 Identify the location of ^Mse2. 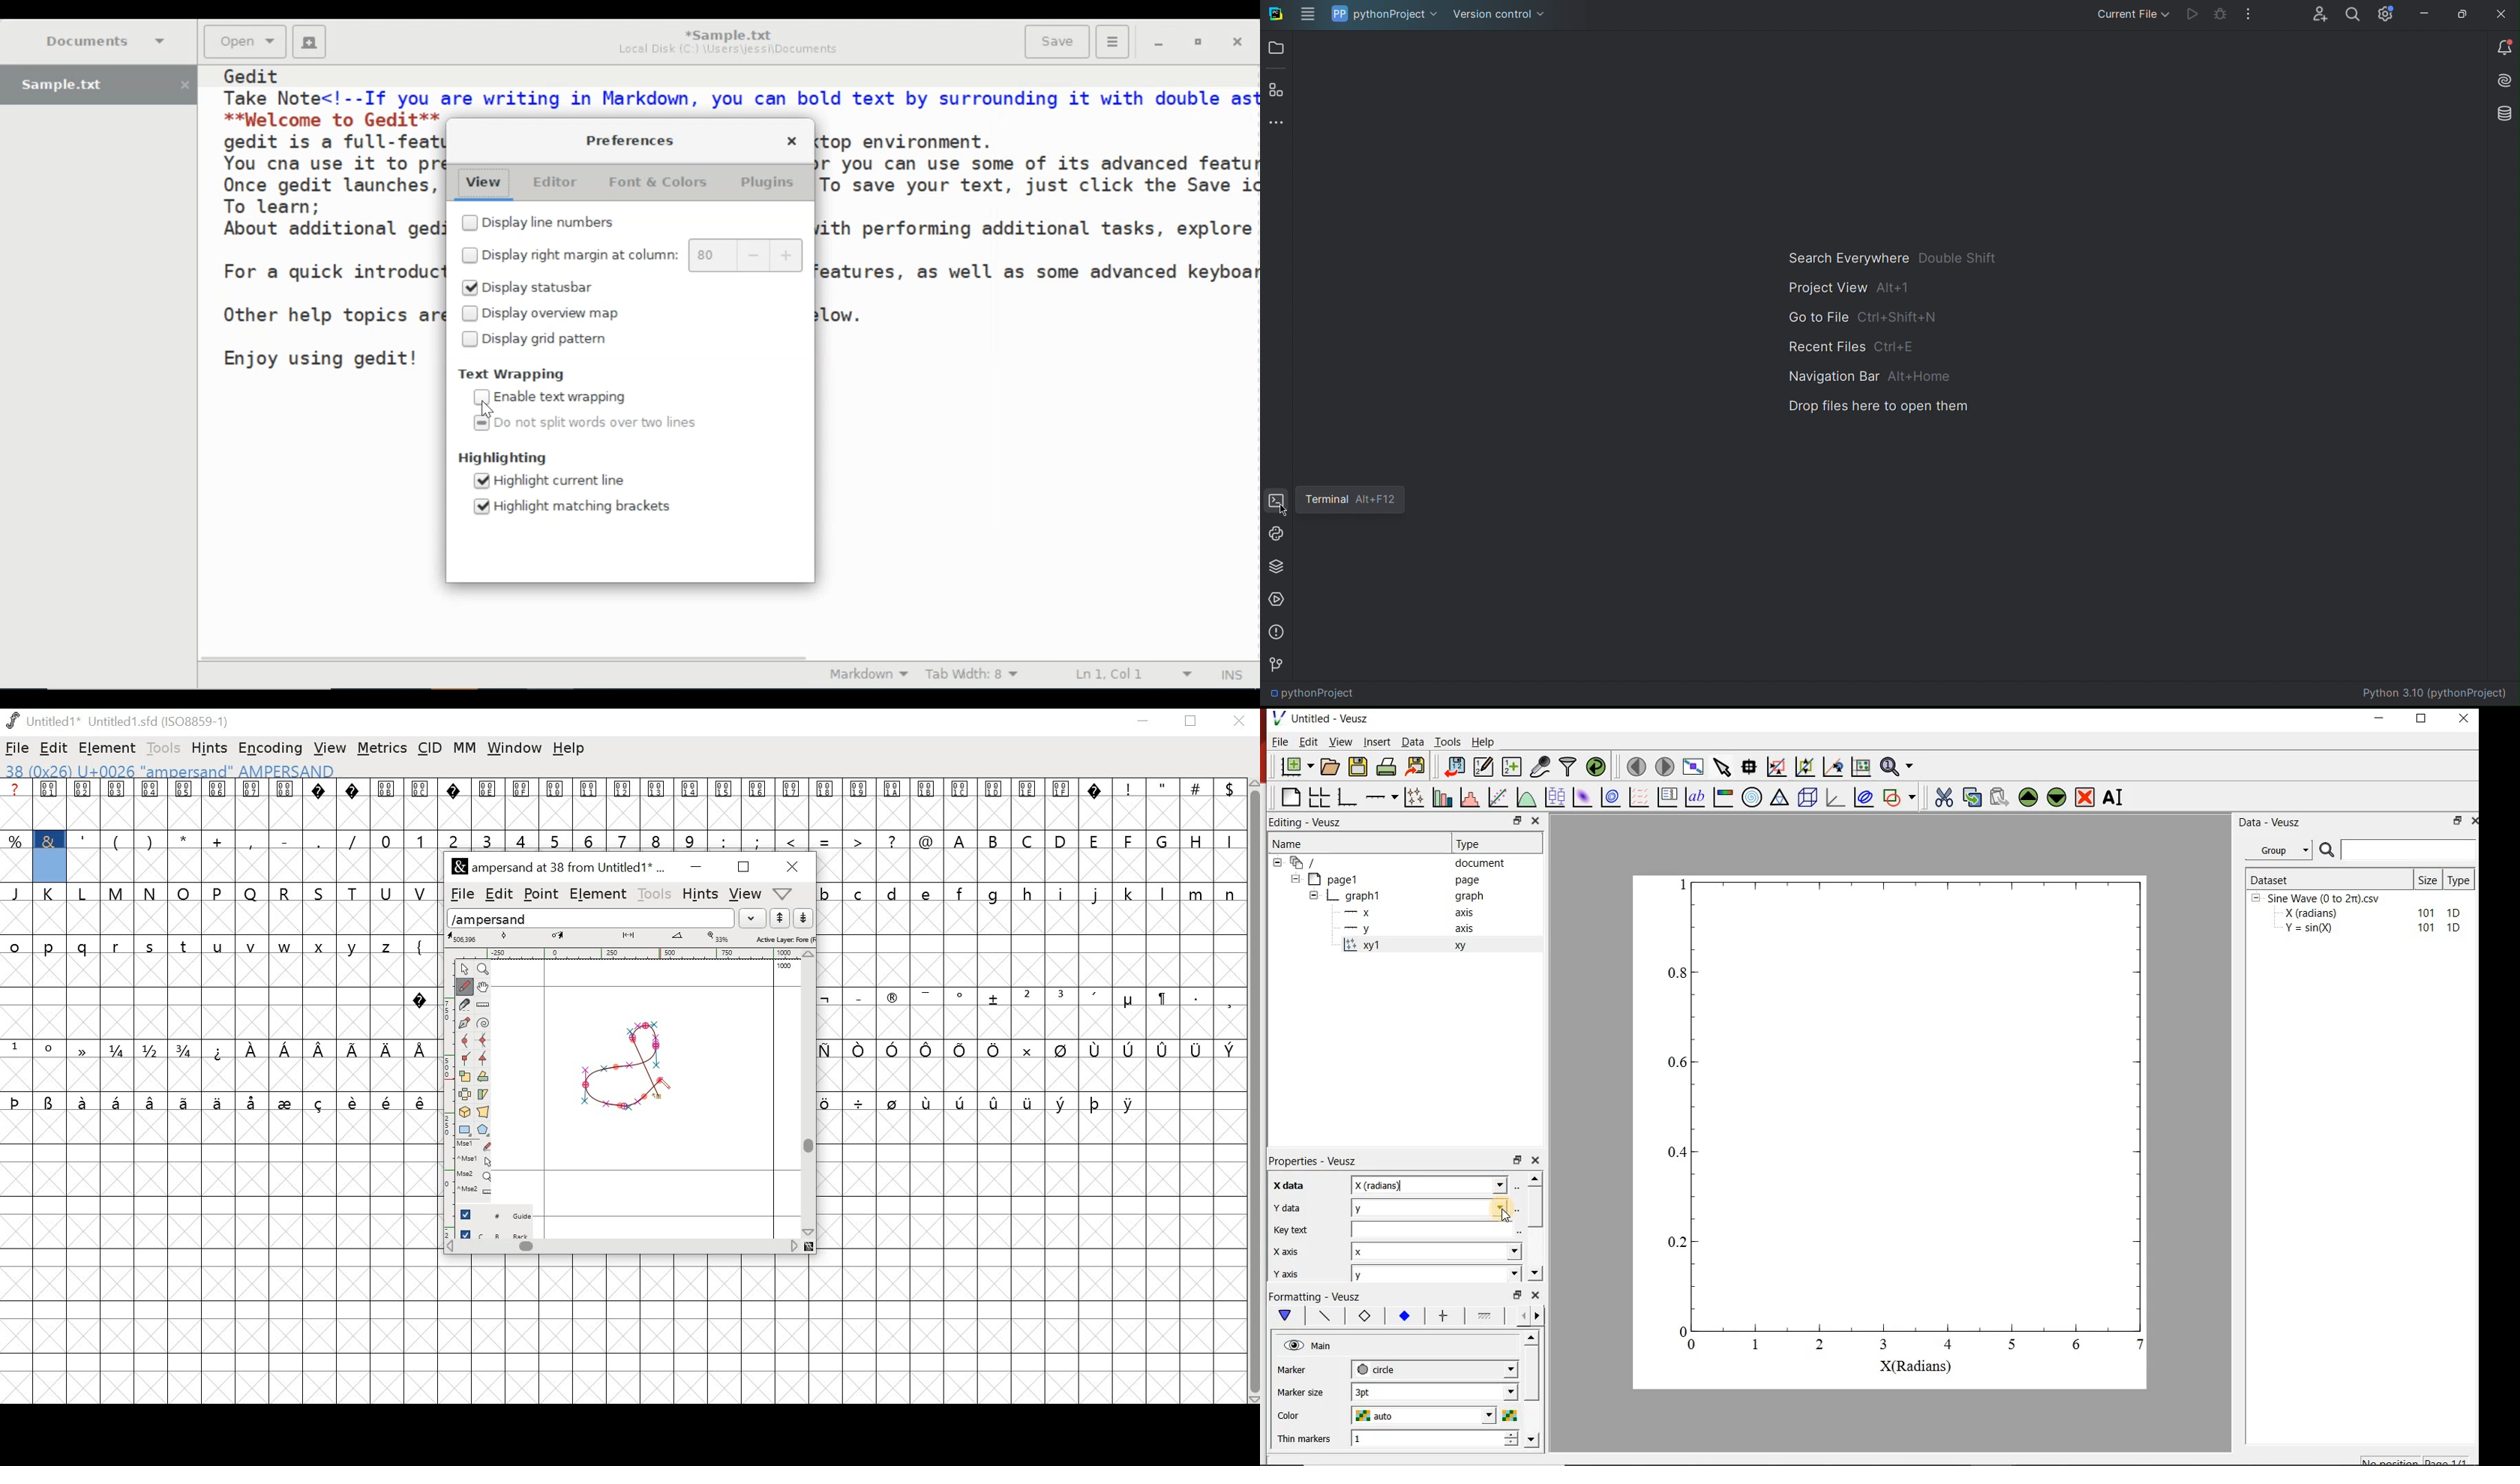
(476, 1191).